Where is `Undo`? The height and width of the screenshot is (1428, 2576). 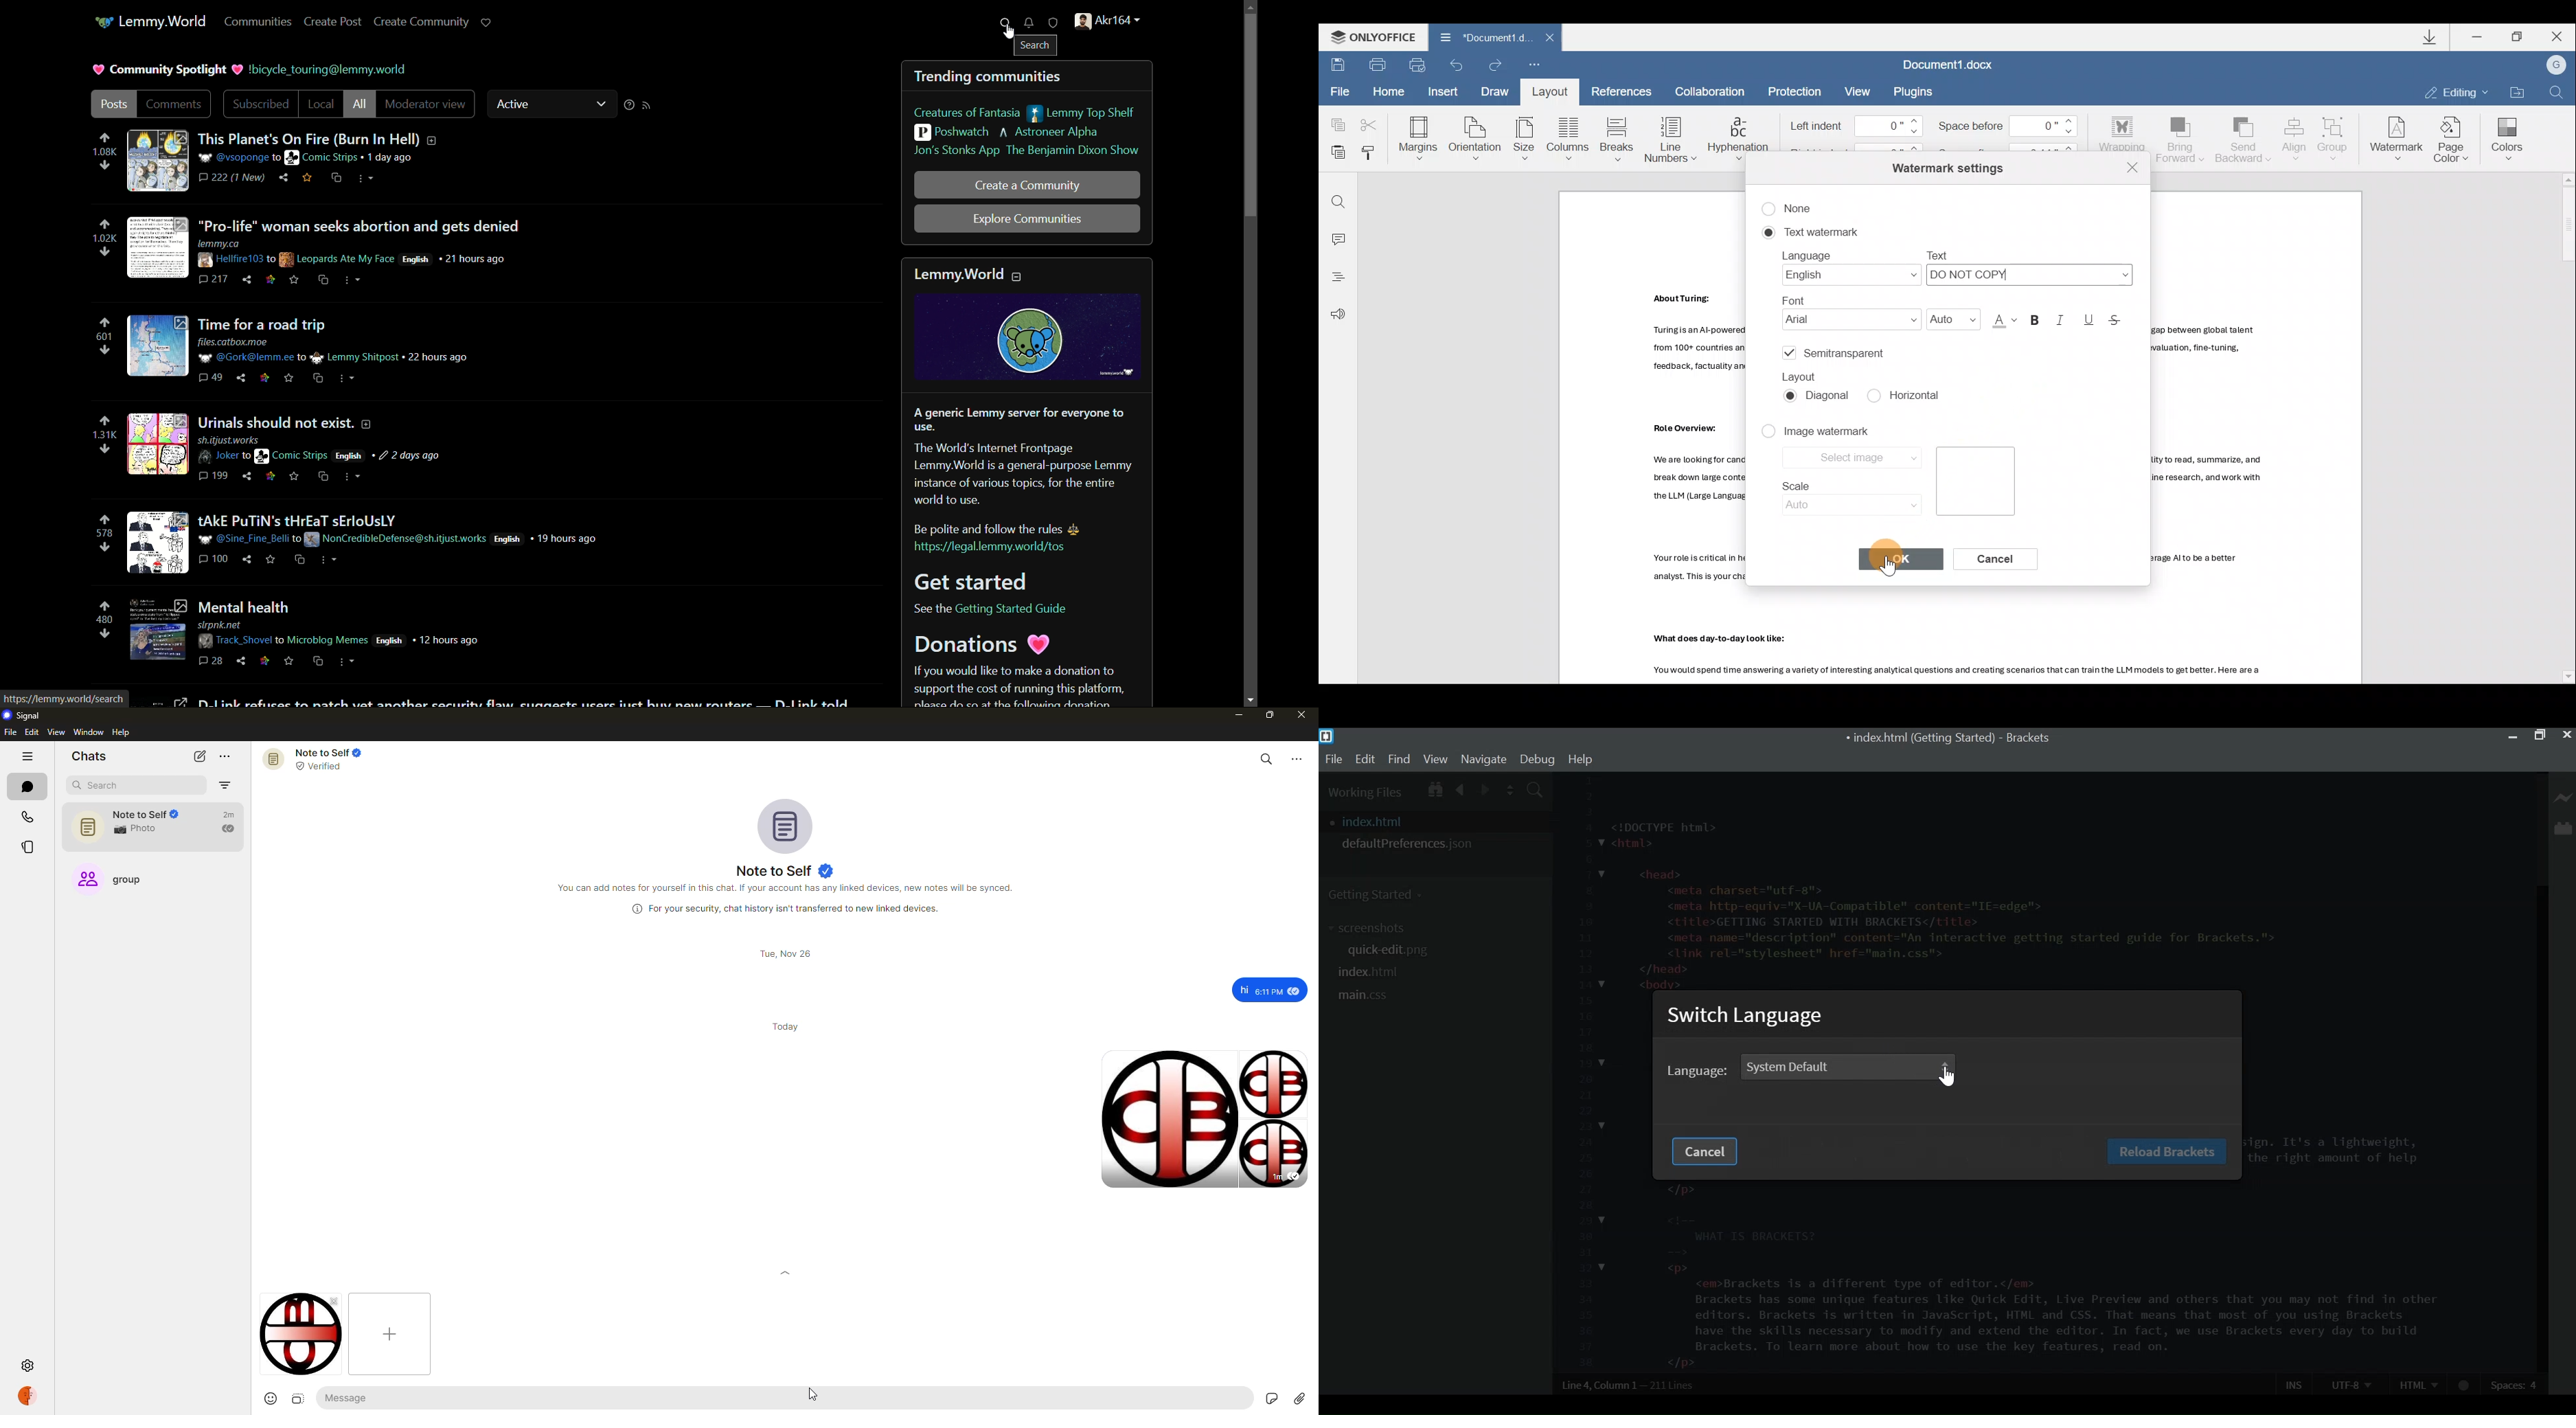
Undo is located at coordinates (1459, 65).